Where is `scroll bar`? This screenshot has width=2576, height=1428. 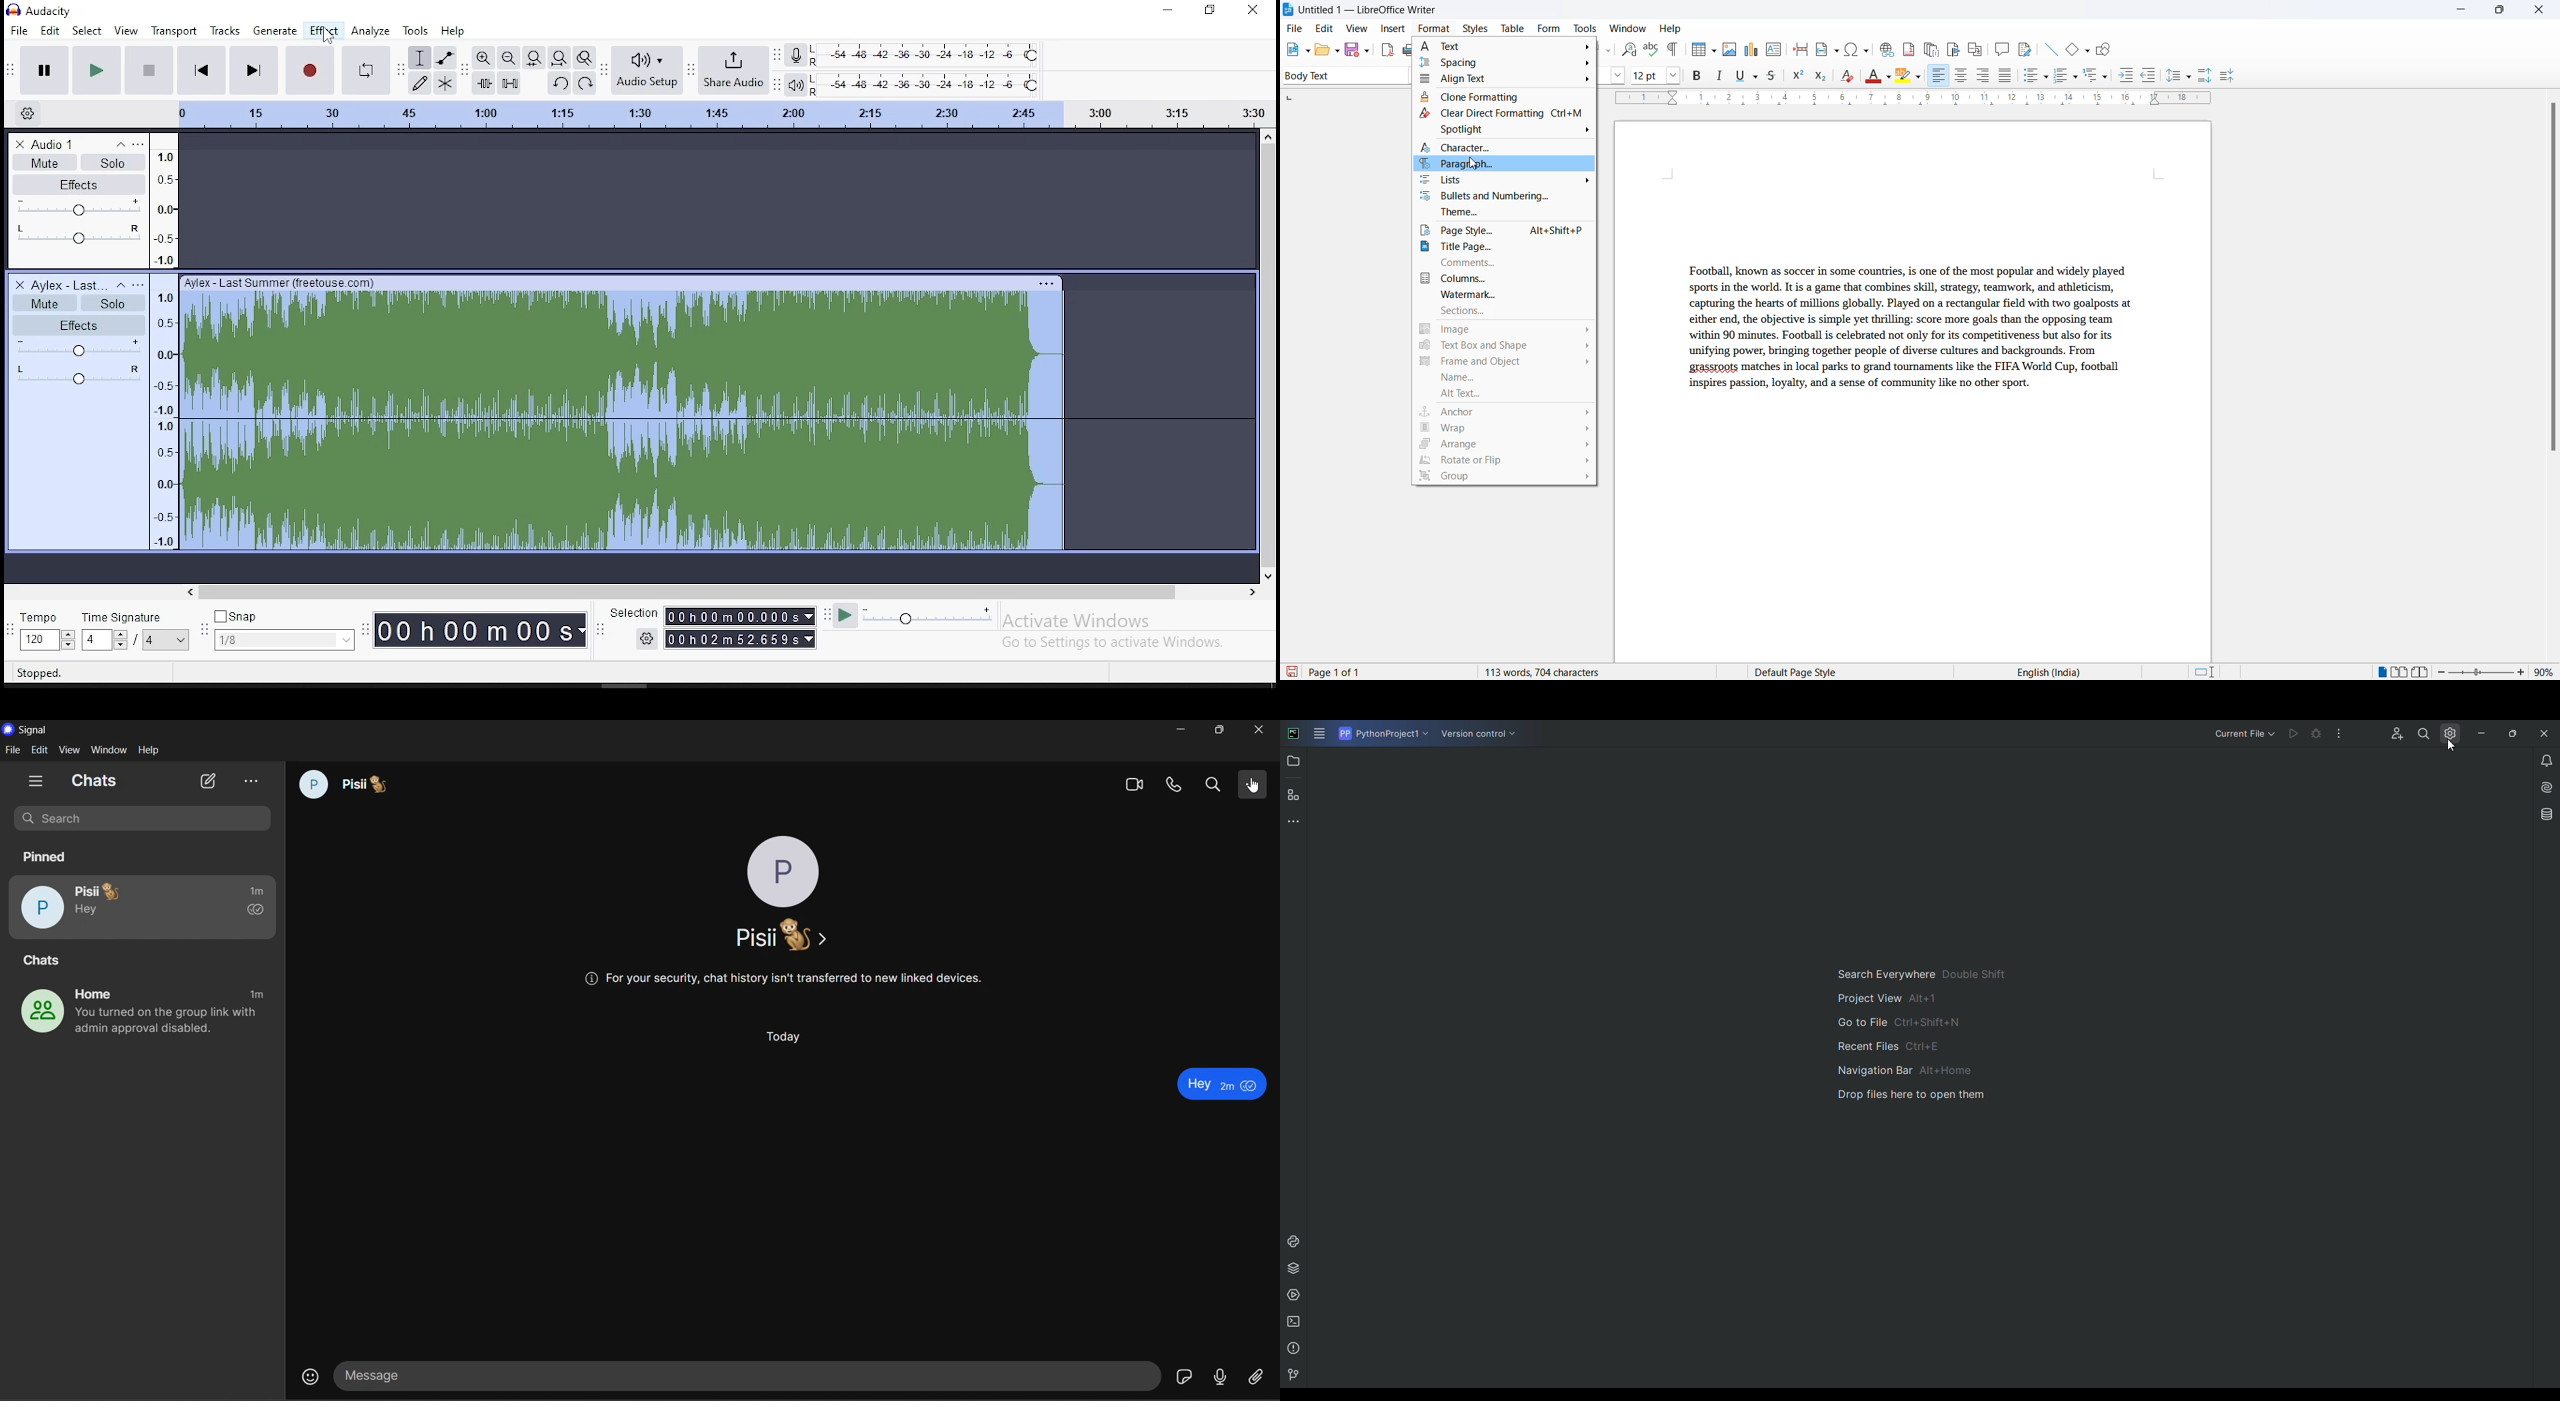
scroll bar is located at coordinates (1268, 357).